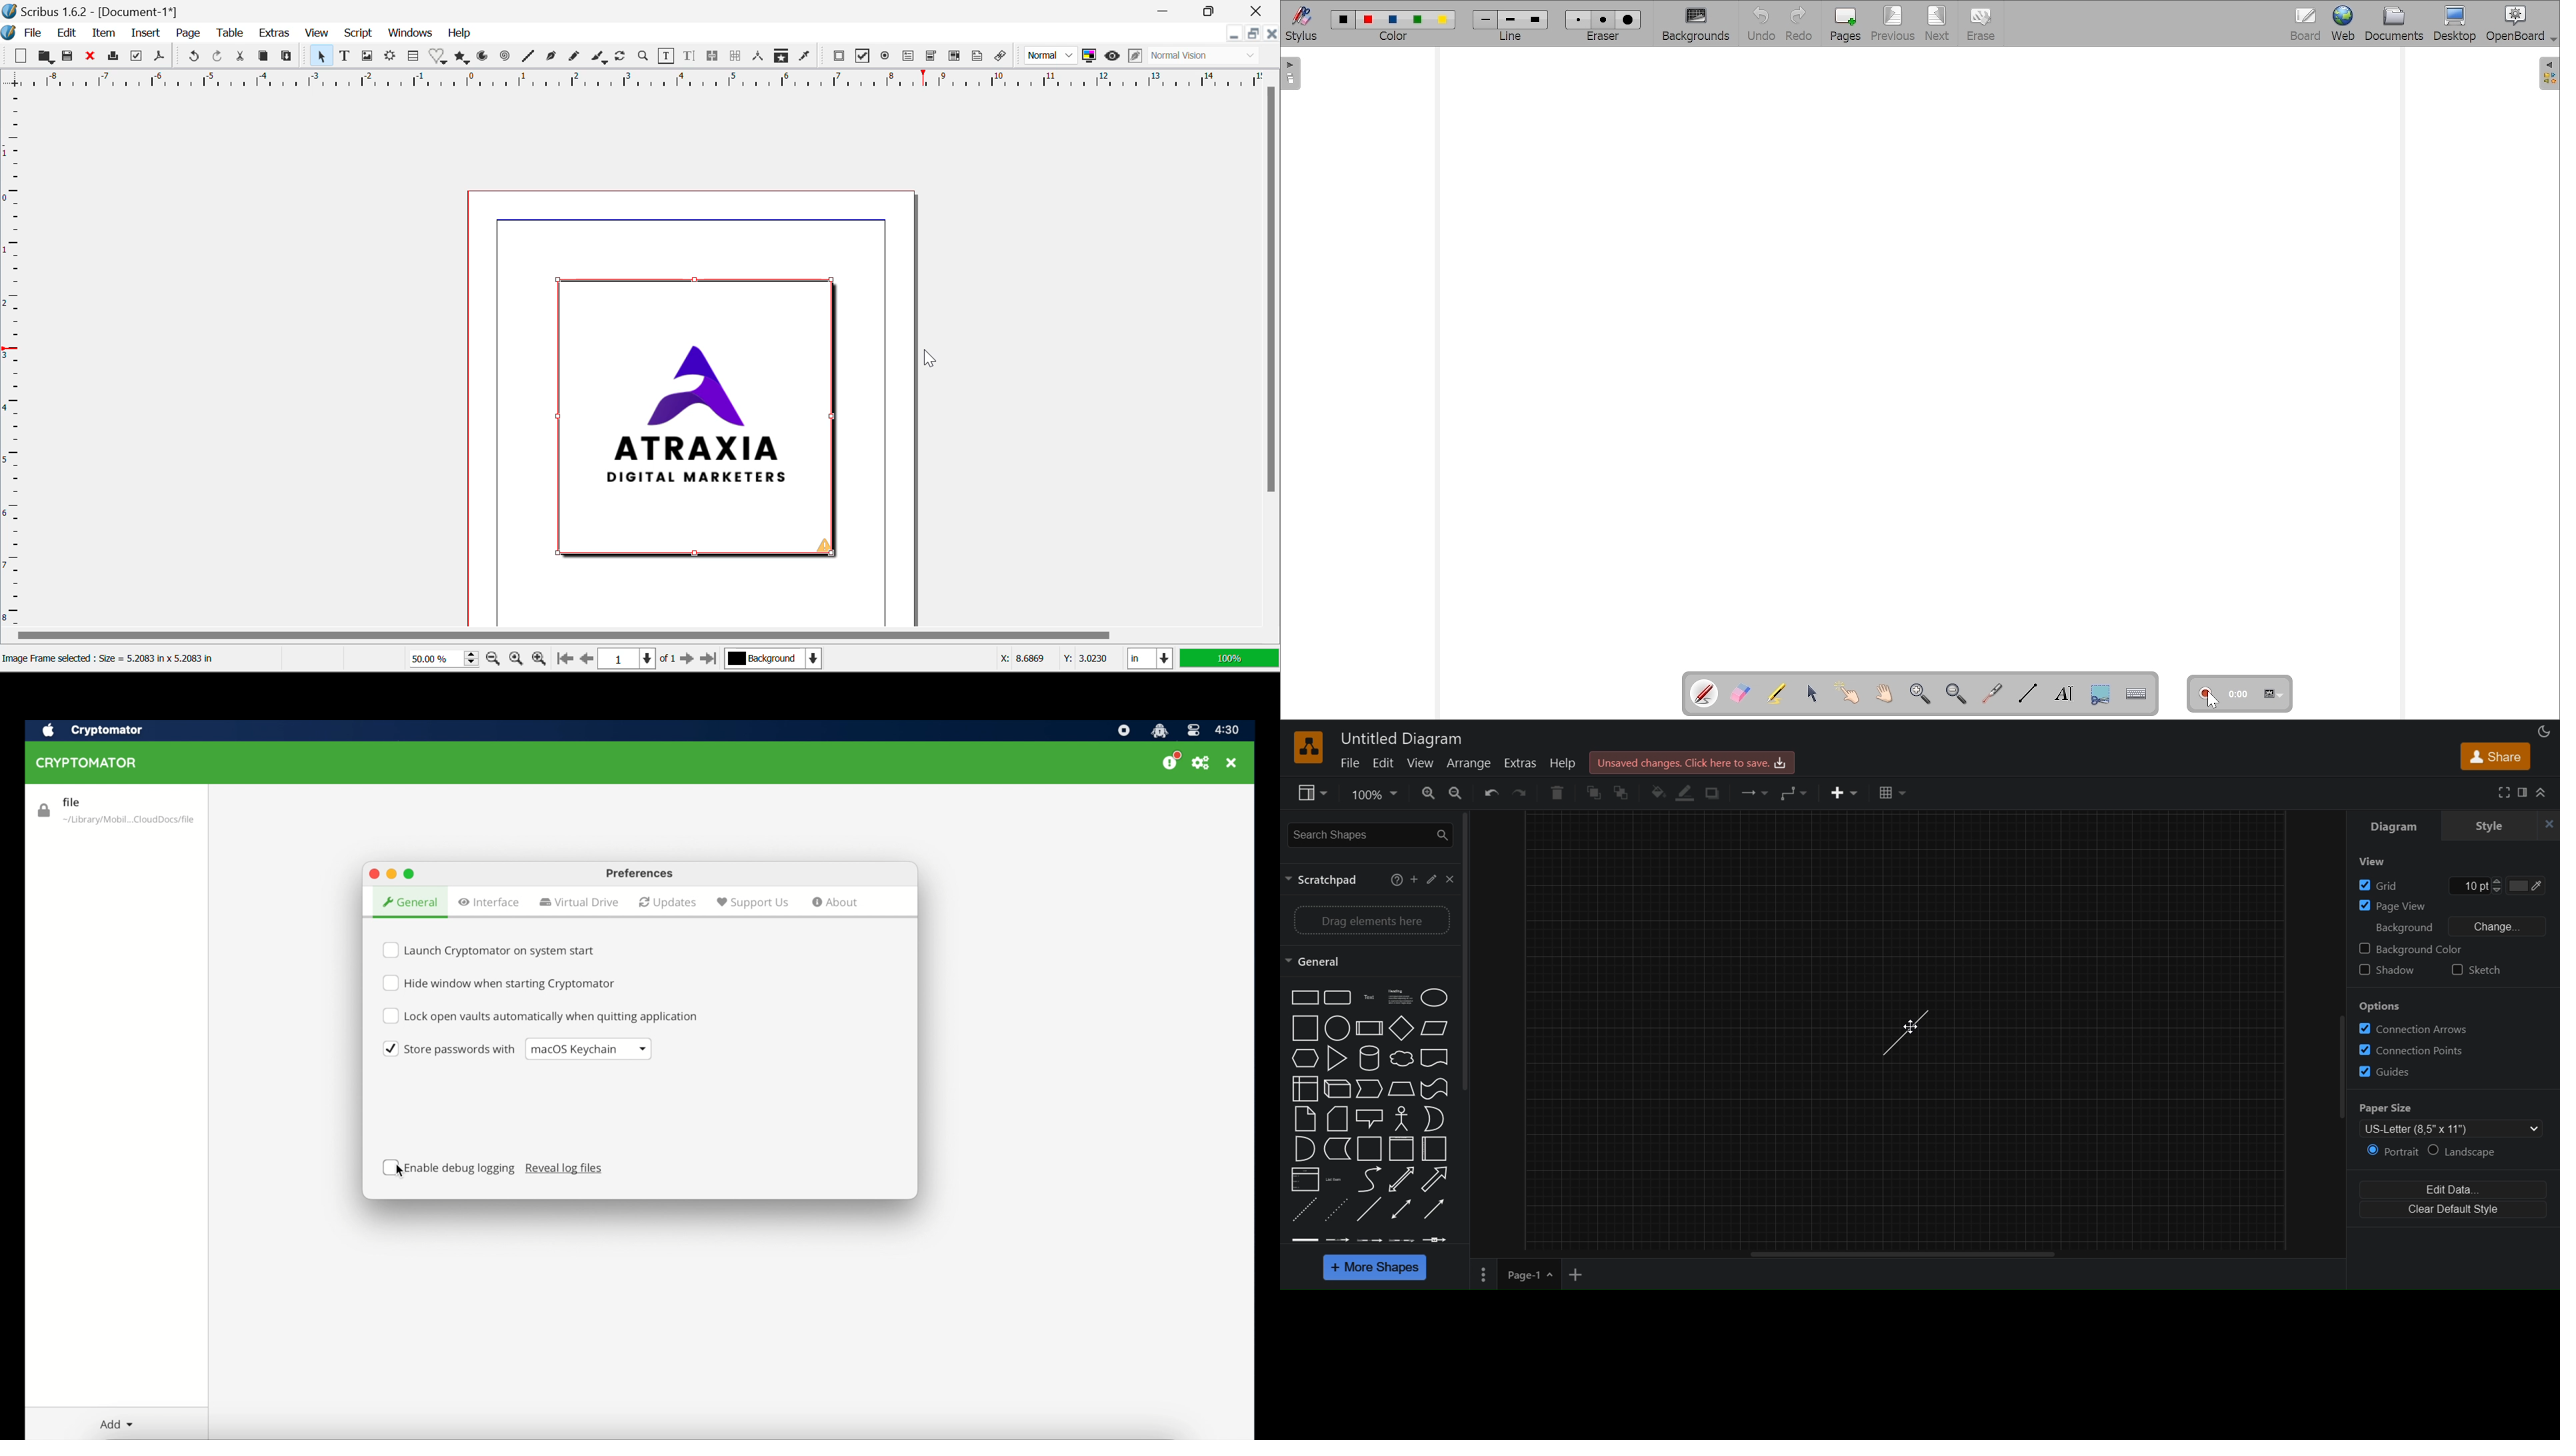  What do you see at coordinates (491, 947) in the screenshot?
I see `Launch Cryptomator on system start` at bounding box center [491, 947].